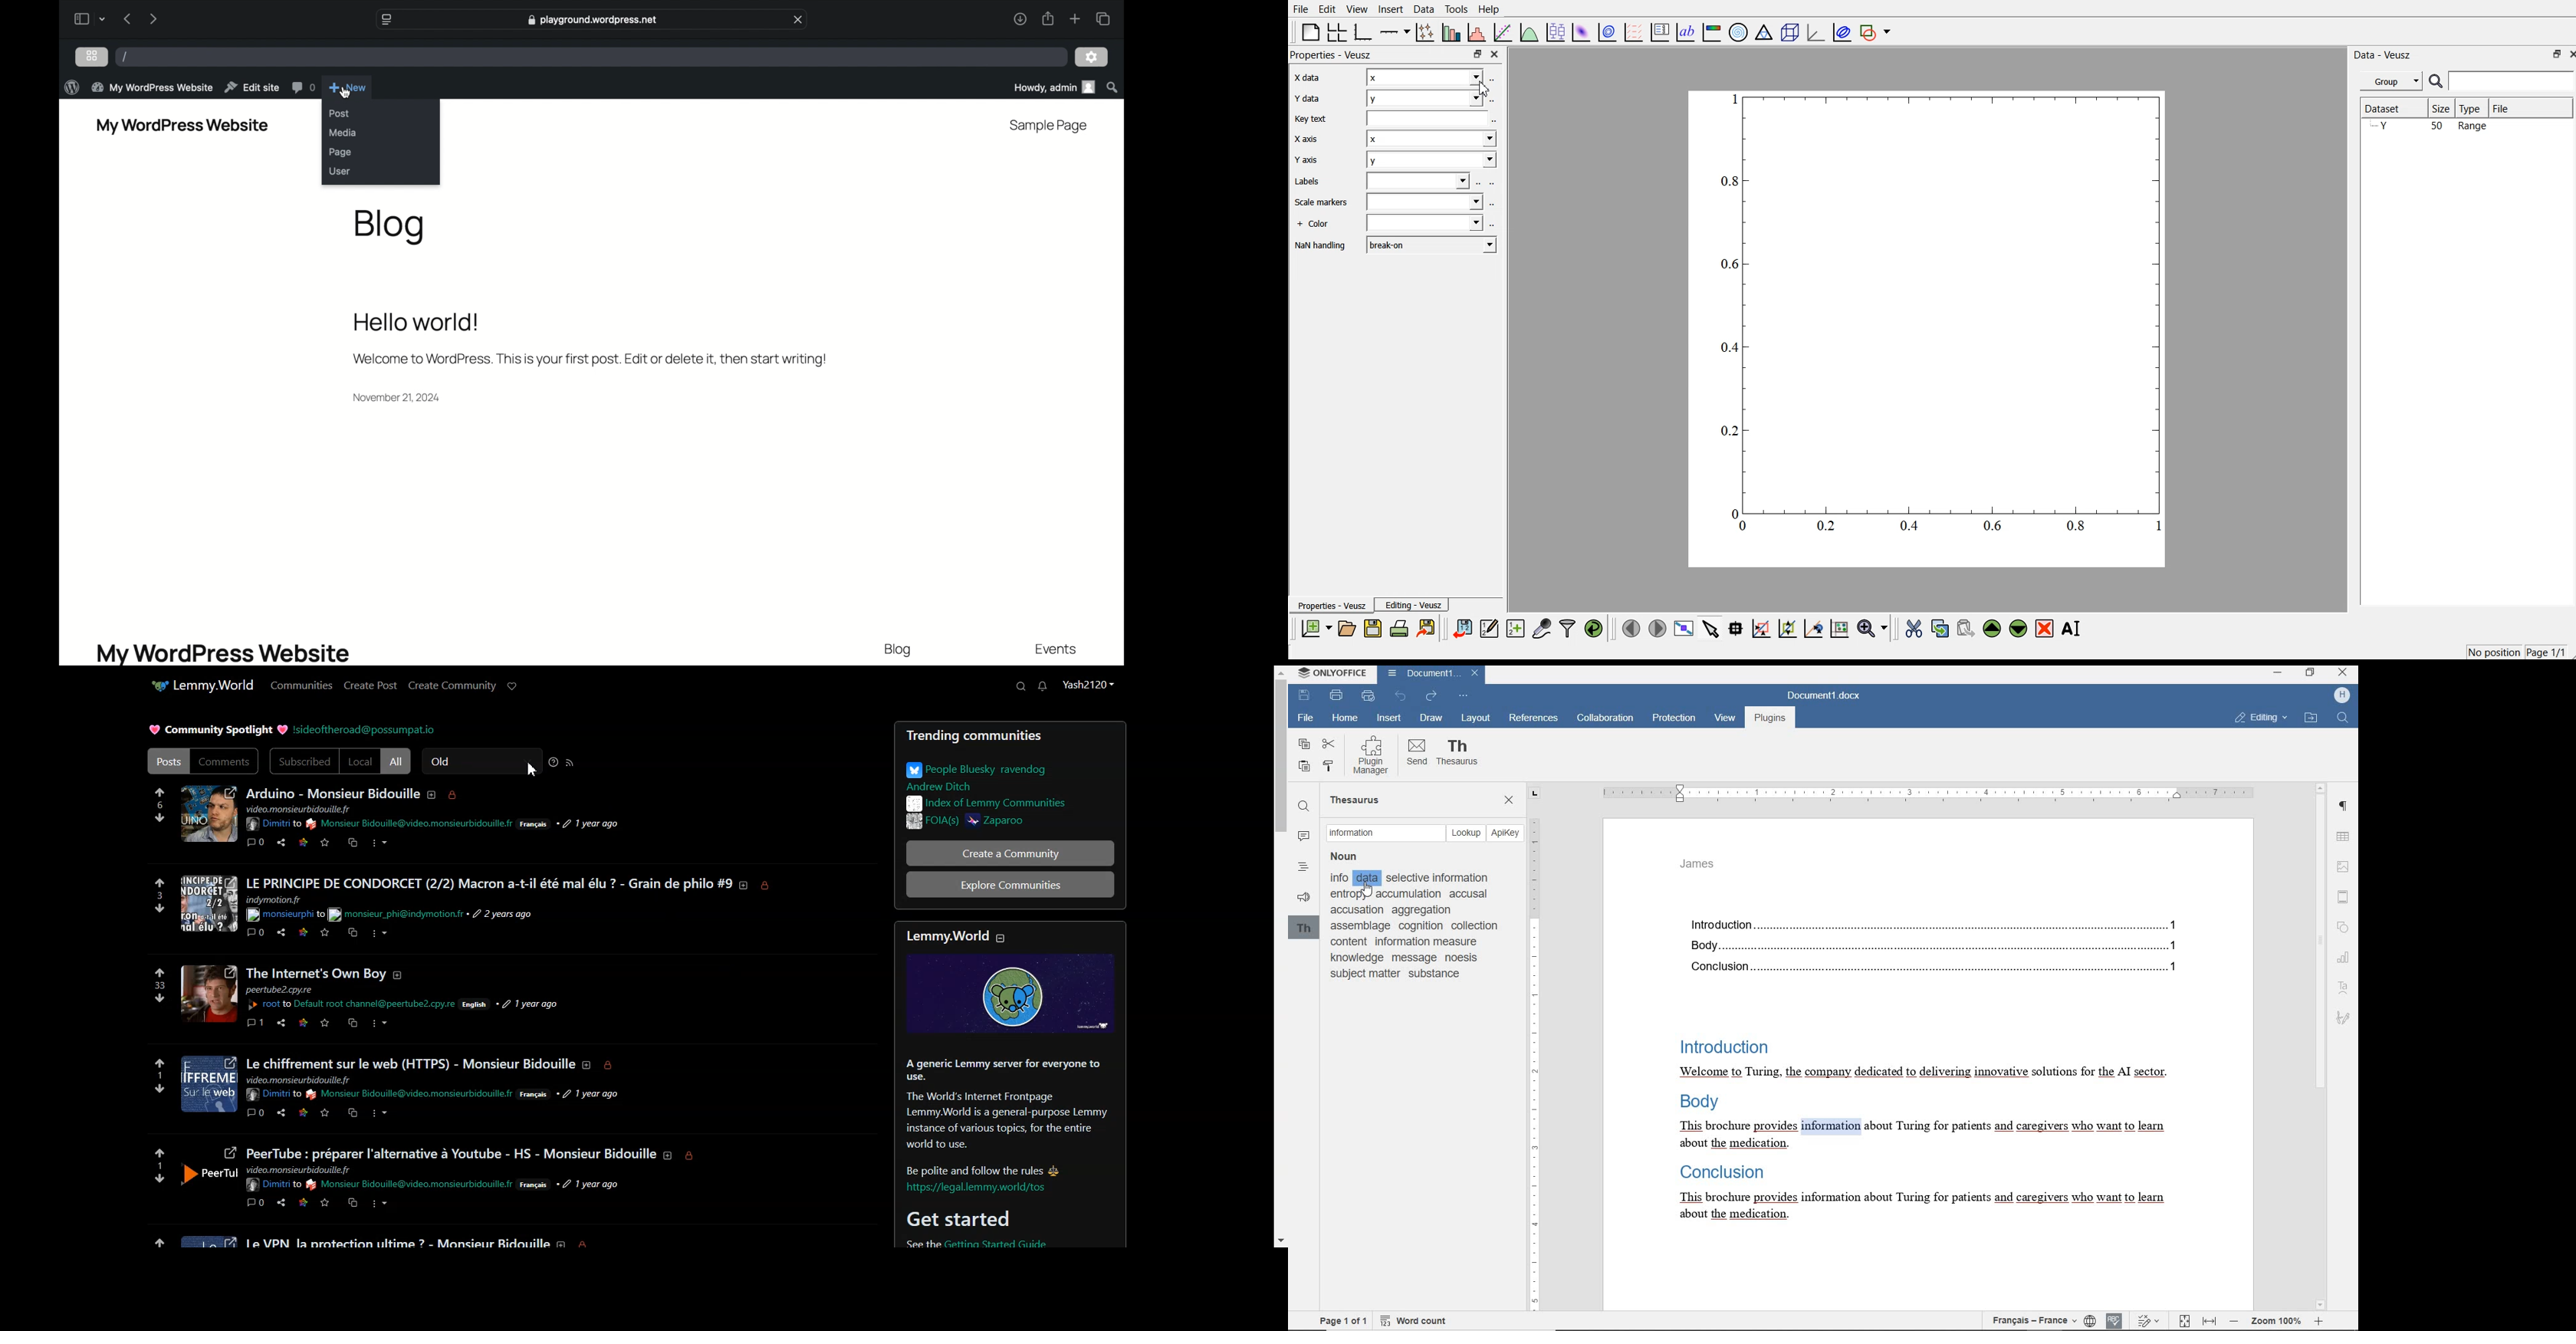 This screenshot has width=2576, height=1344. Describe the element at coordinates (1343, 718) in the screenshot. I see `HOME` at that location.